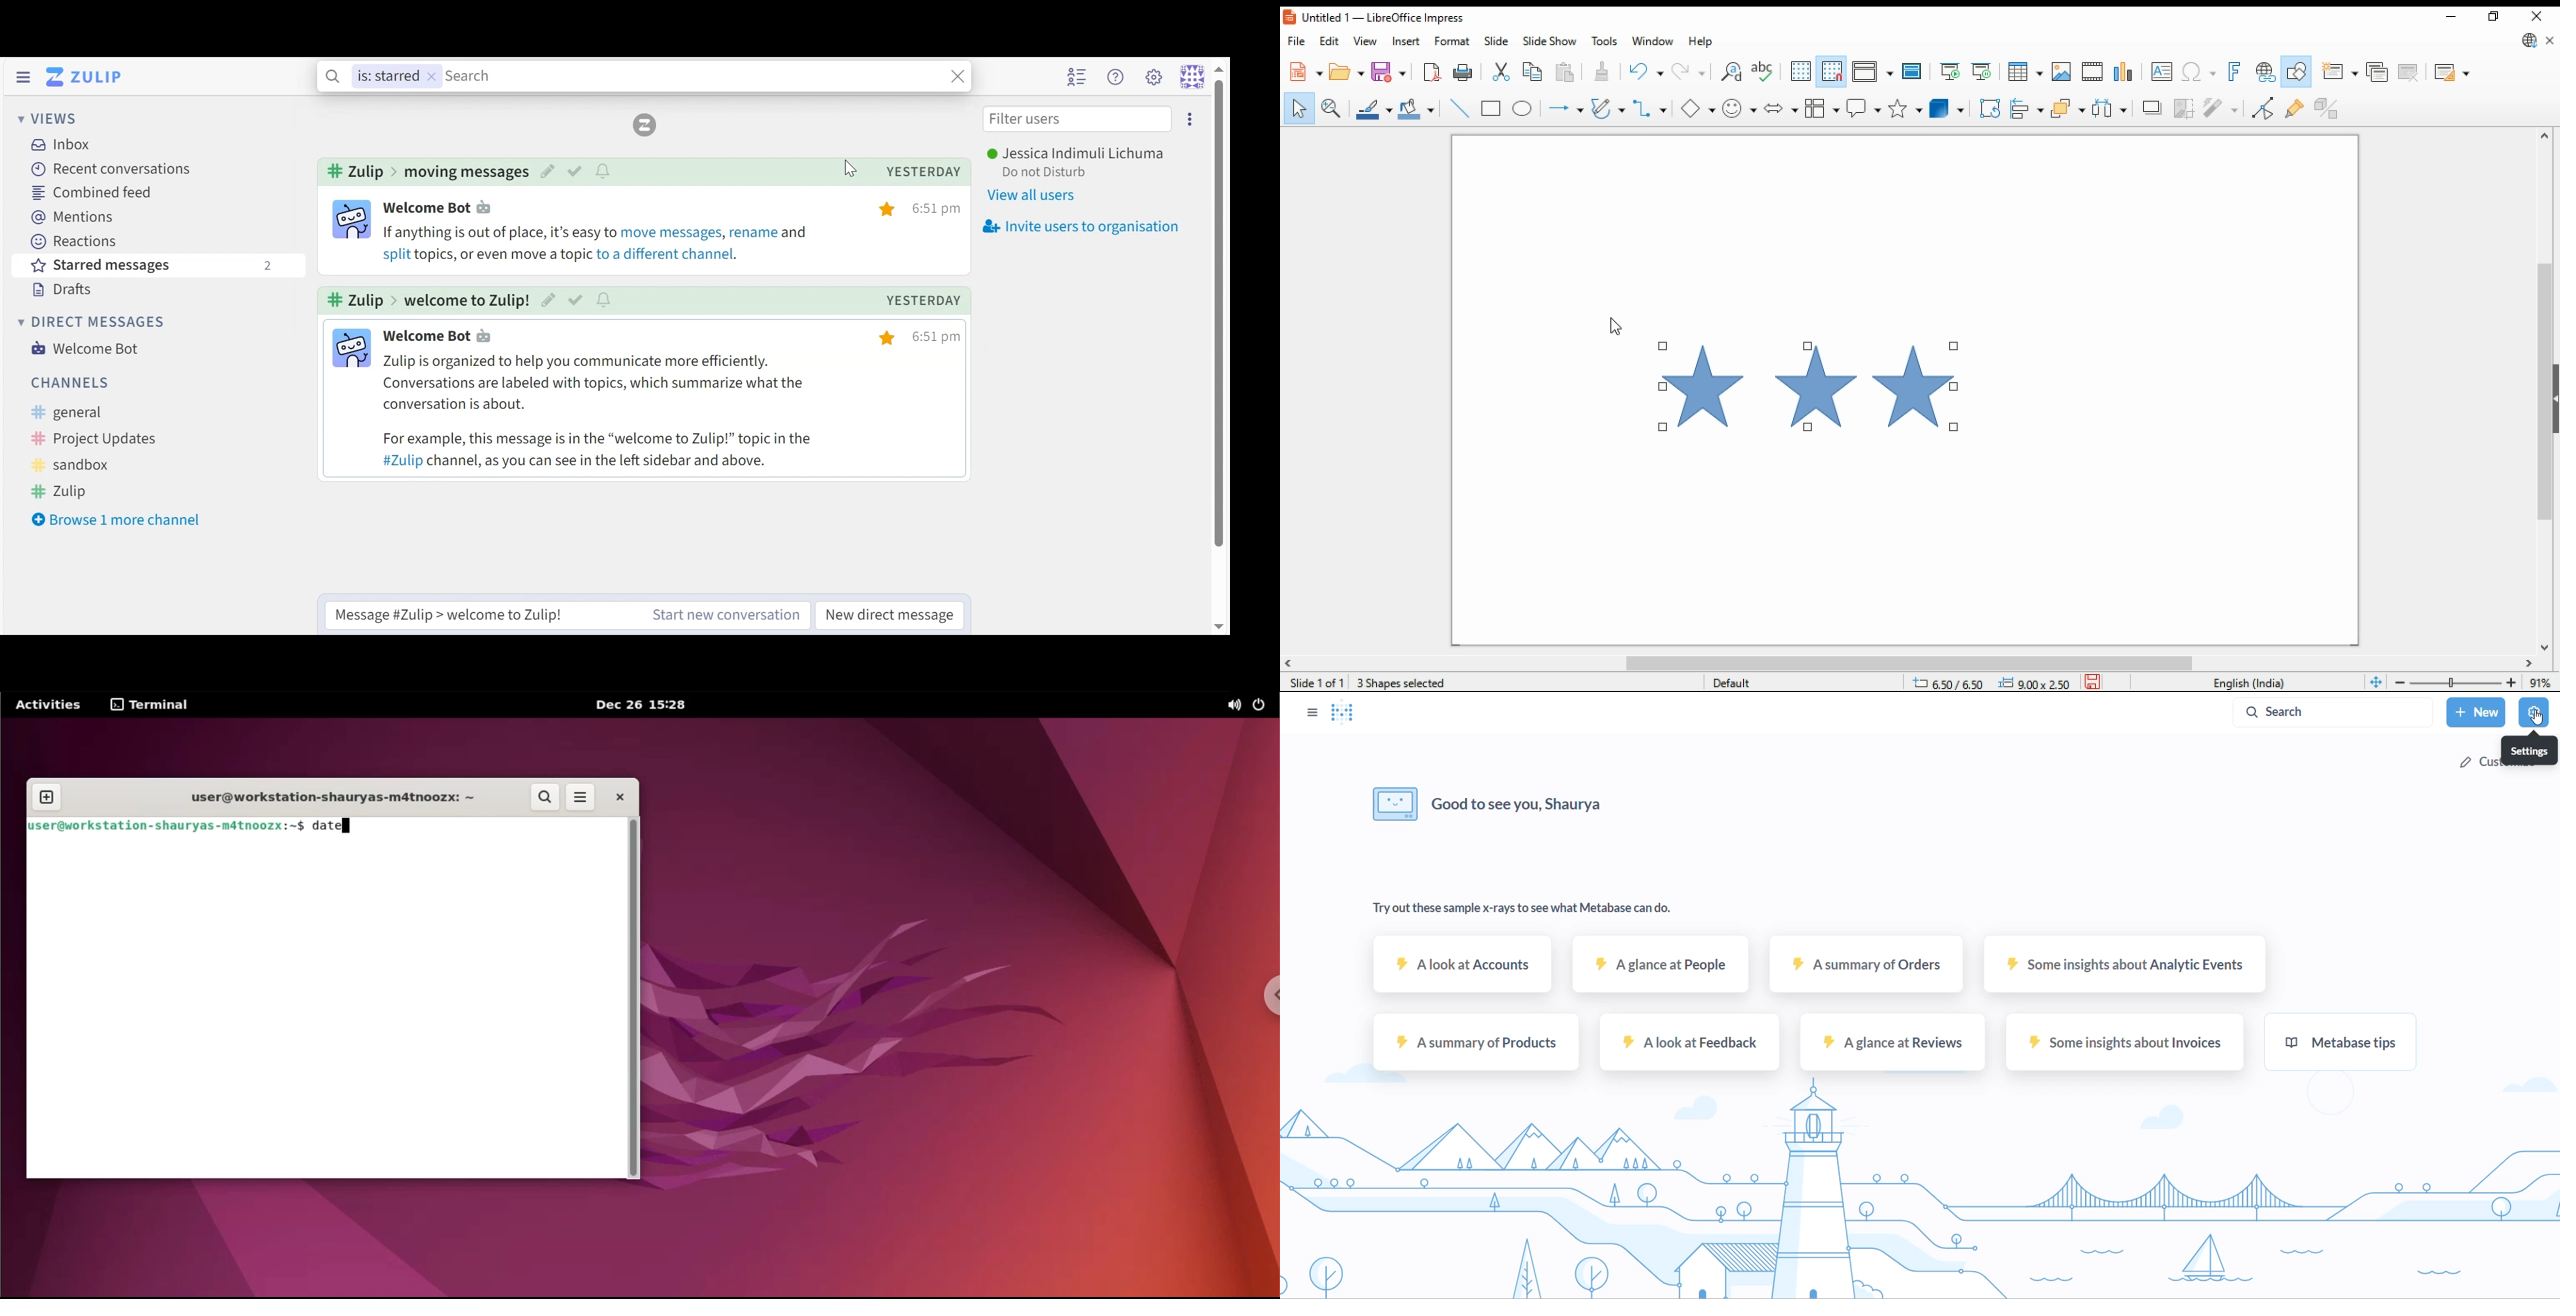 The width and height of the screenshot is (2576, 1316). I want to click on notify, so click(603, 171).